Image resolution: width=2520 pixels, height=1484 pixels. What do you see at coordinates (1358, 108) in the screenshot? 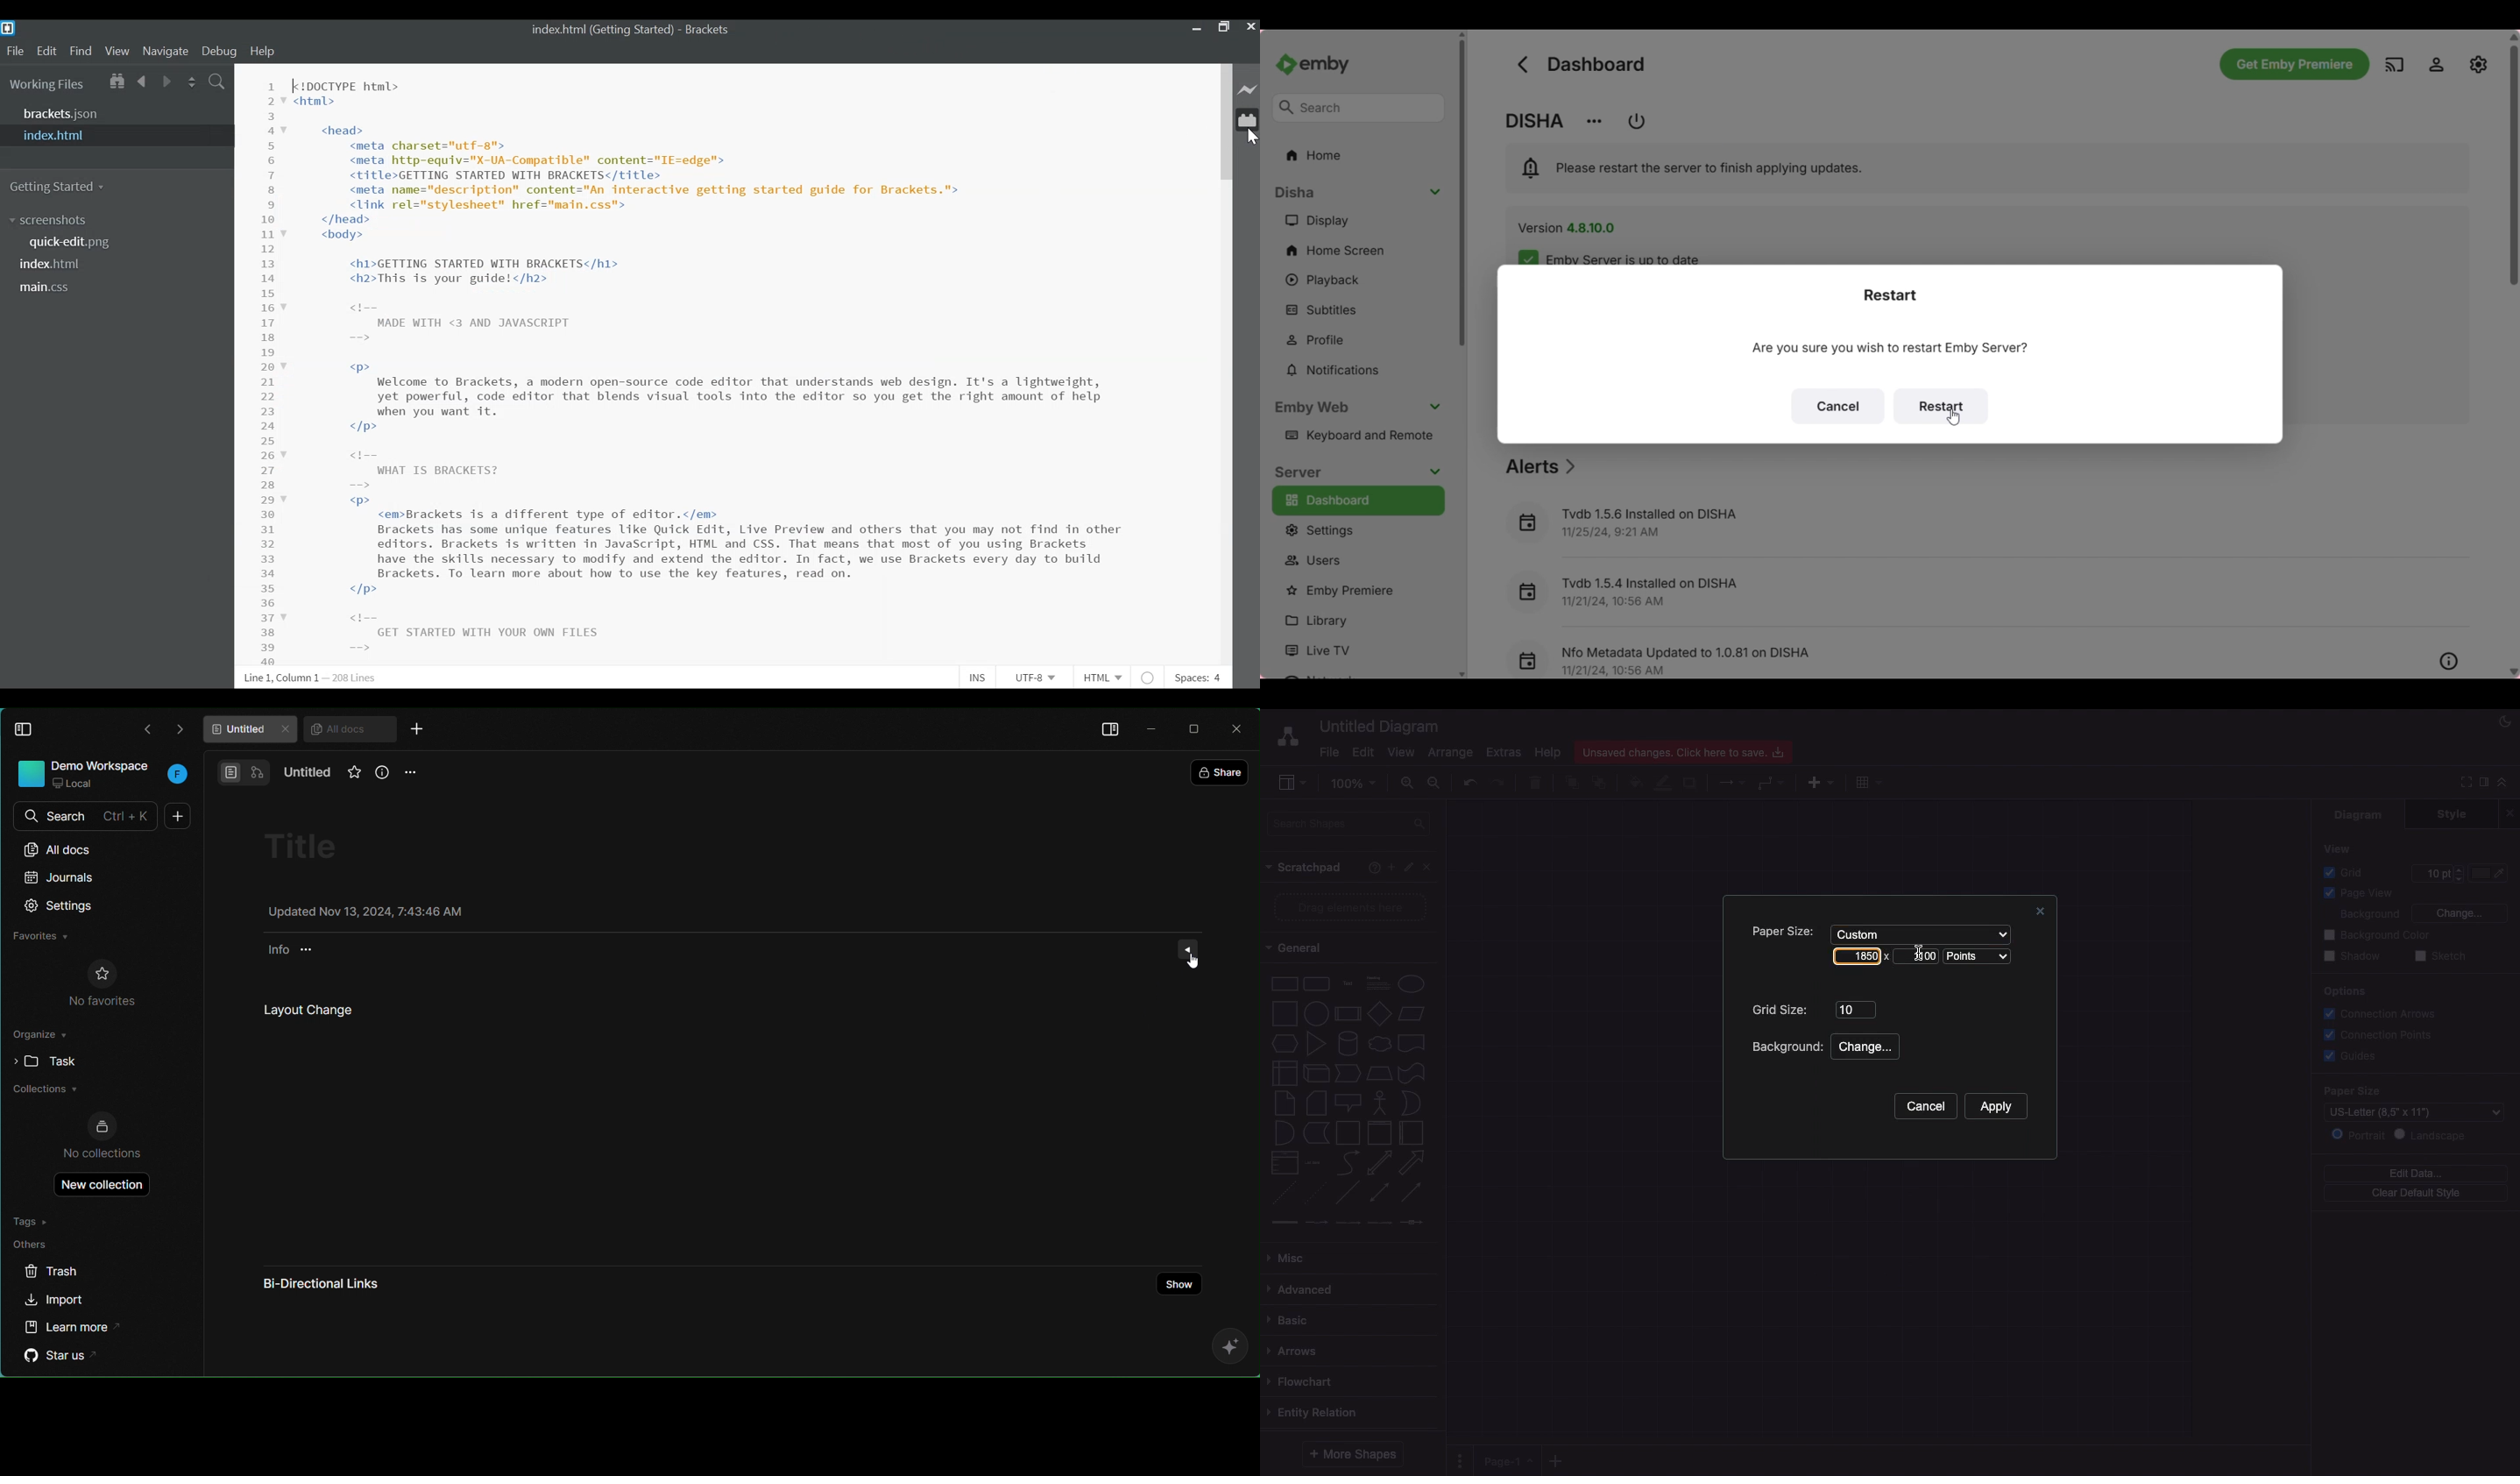
I see `Search box` at bounding box center [1358, 108].